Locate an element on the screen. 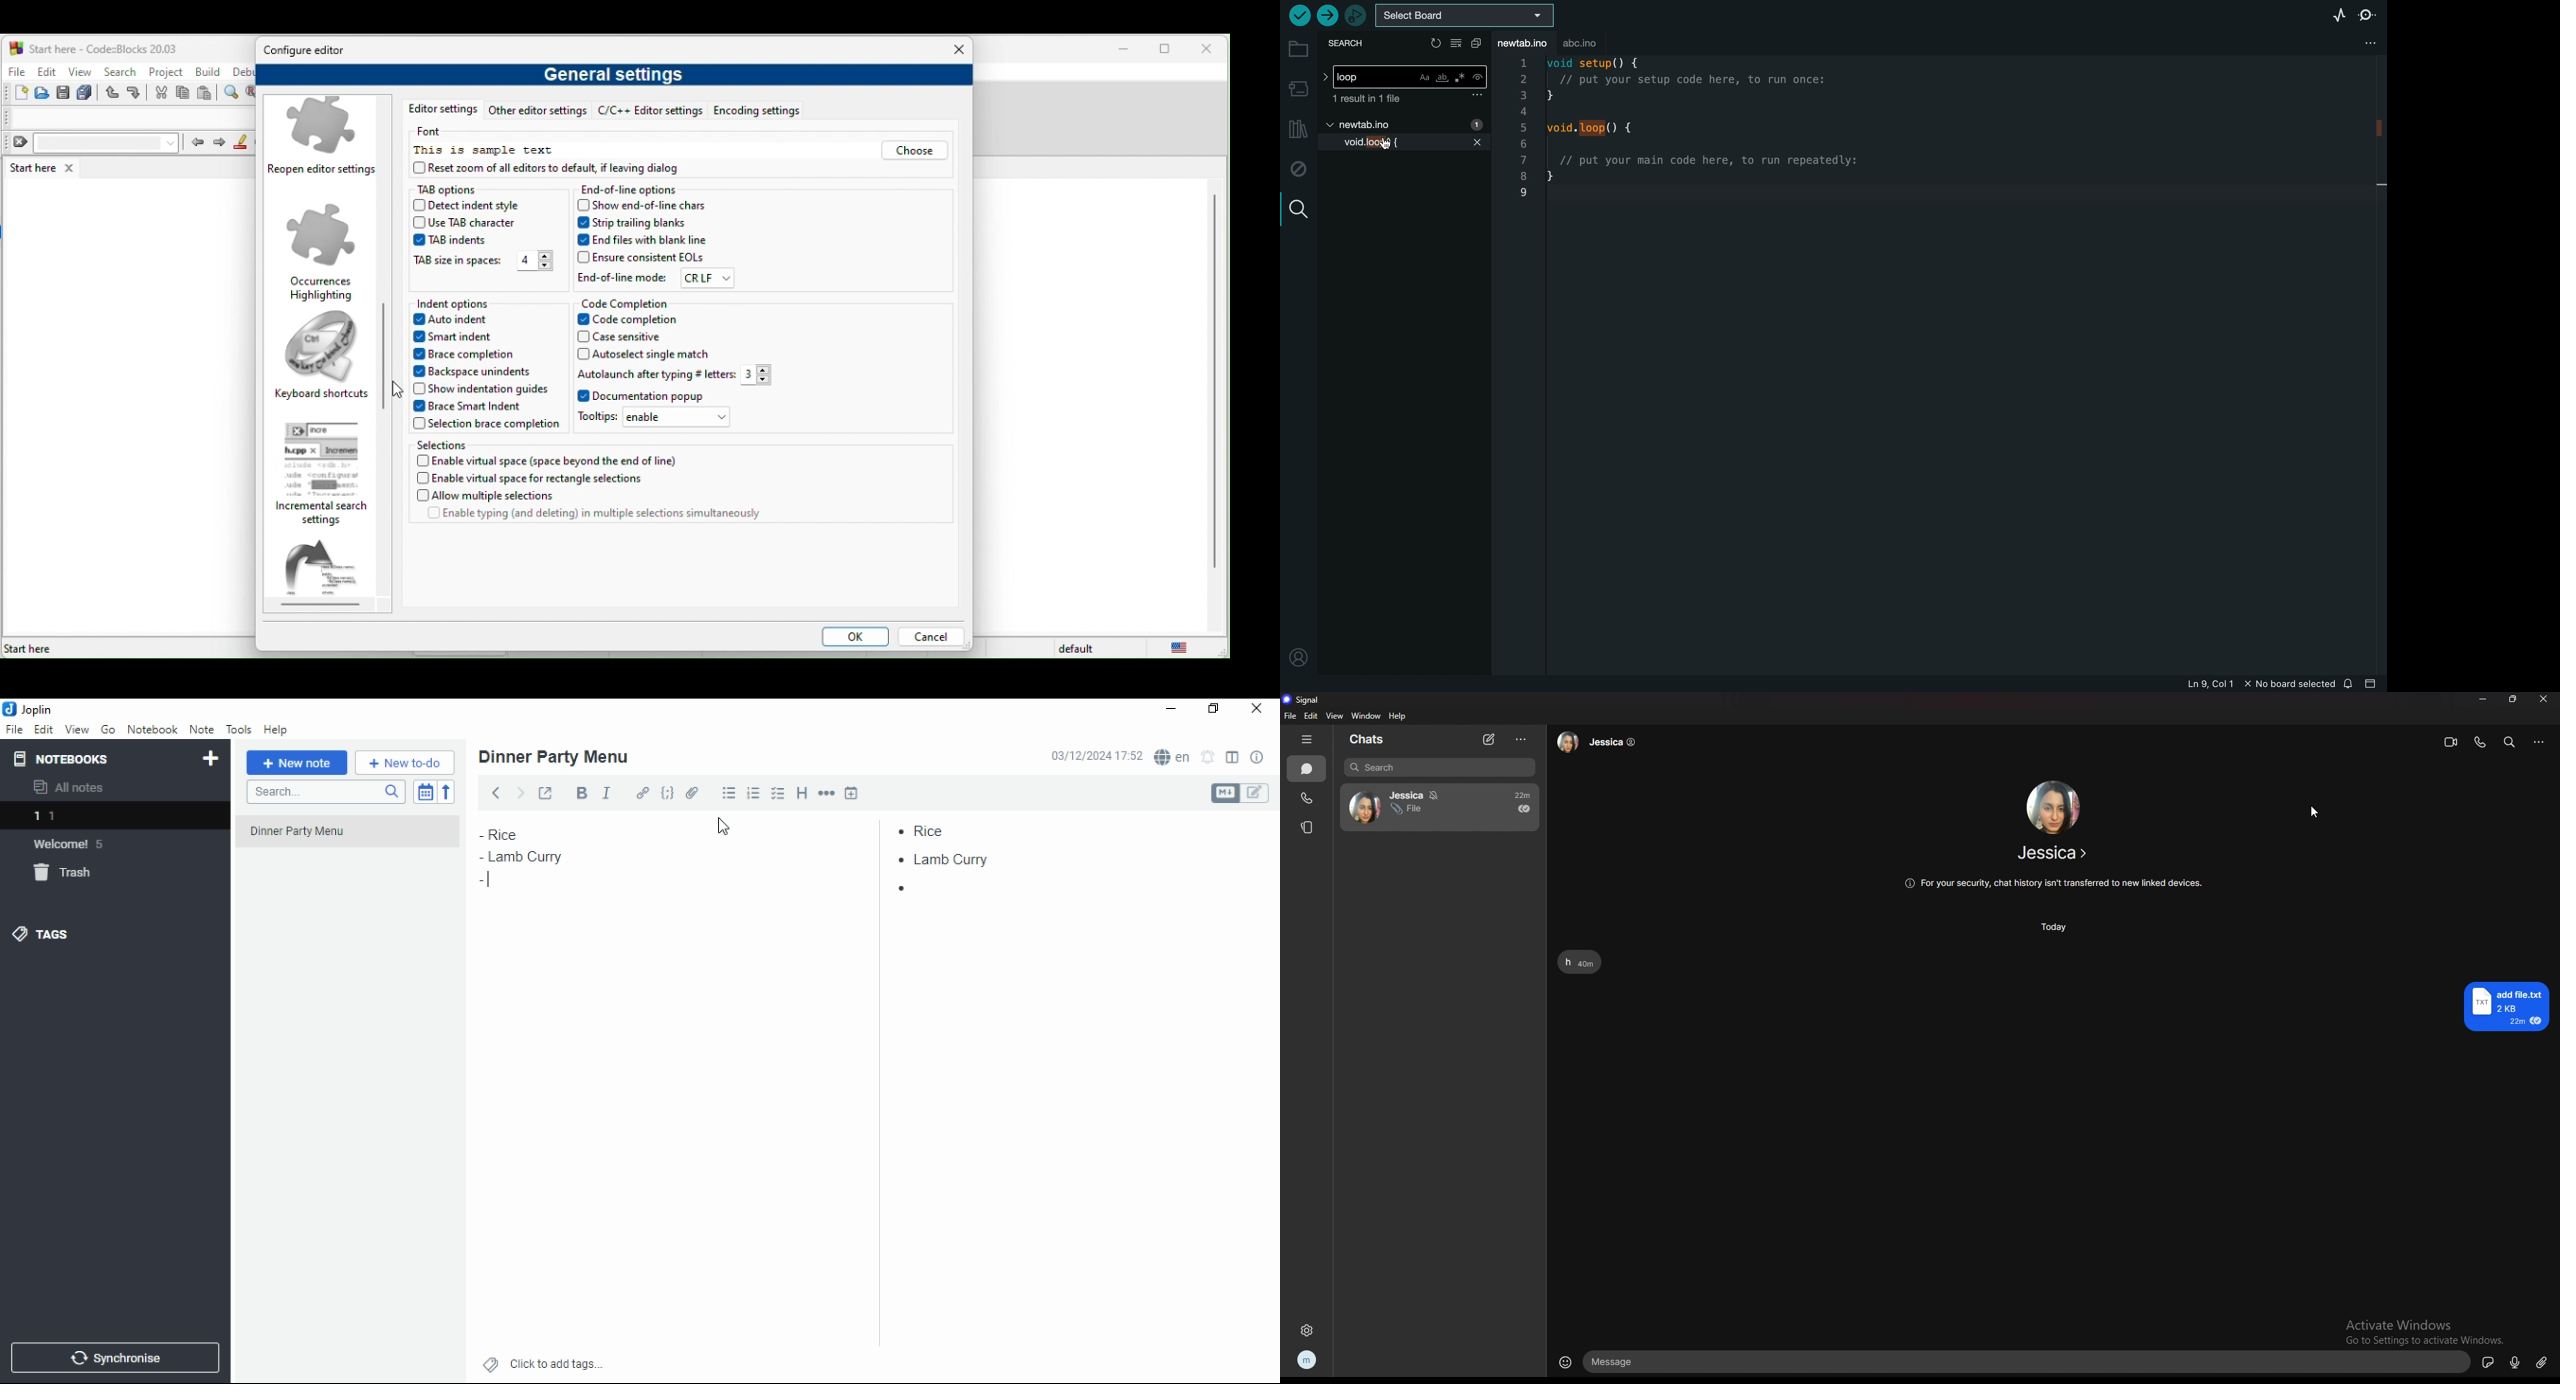 This screenshot has height=1400, width=2576. cancel is located at coordinates (930, 638).